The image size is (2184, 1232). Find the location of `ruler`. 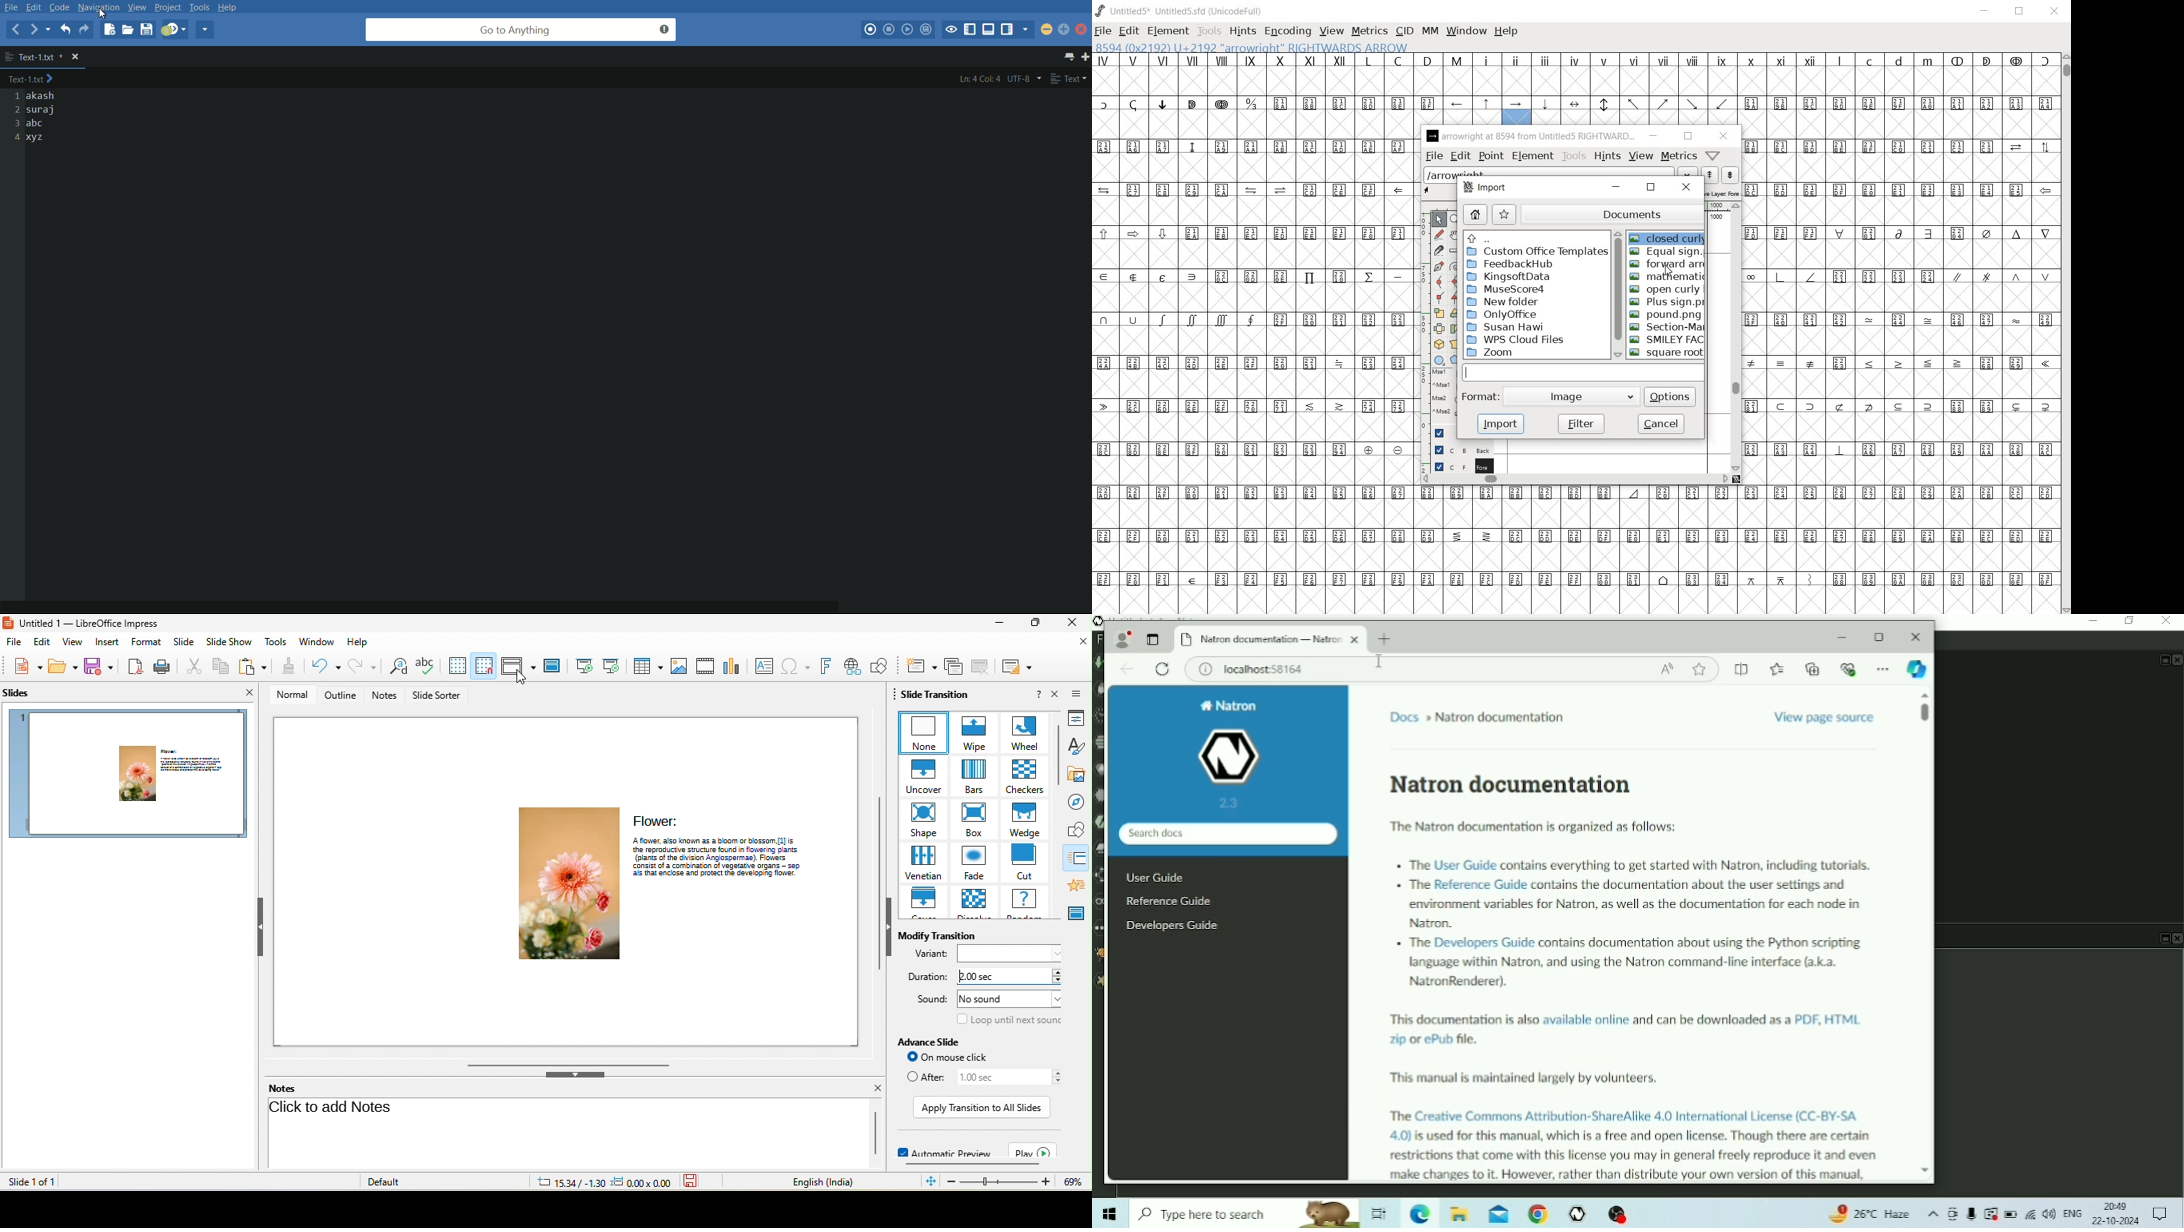

ruler is located at coordinates (1718, 207).